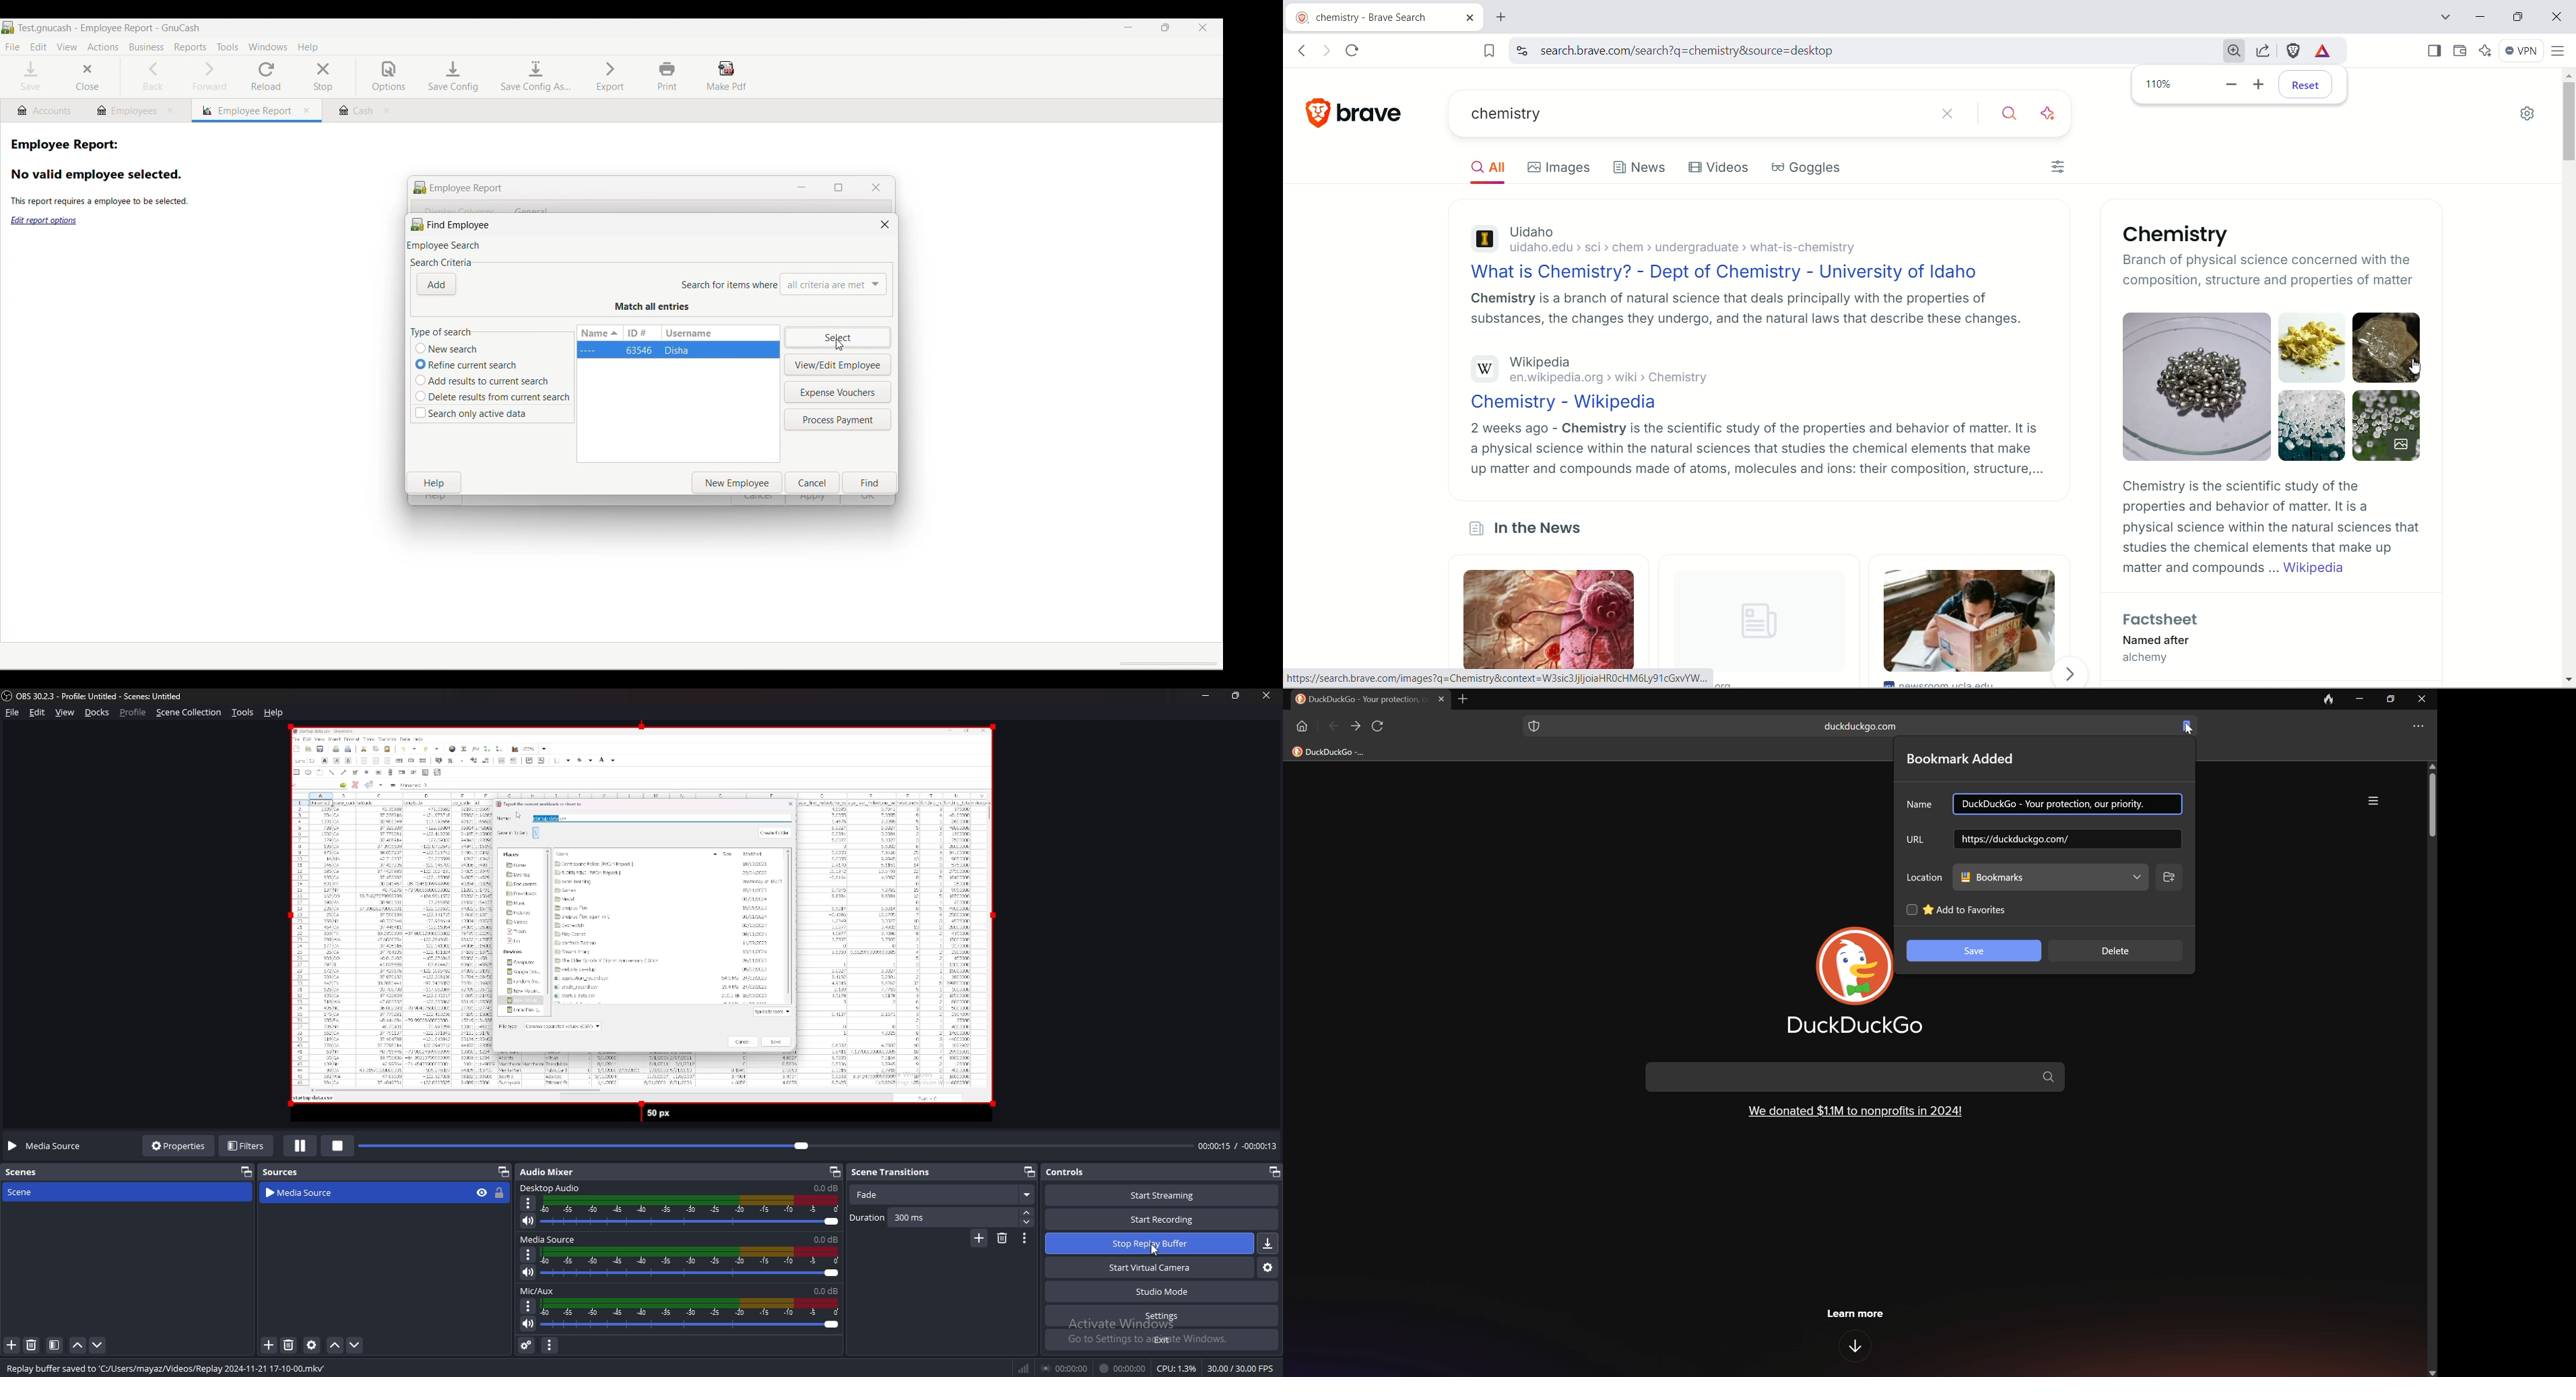 This screenshot has height=1400, width=2576. Describe the element at coordinates (553, 1188) in the screenshot. I see `desktop audio` at that location.